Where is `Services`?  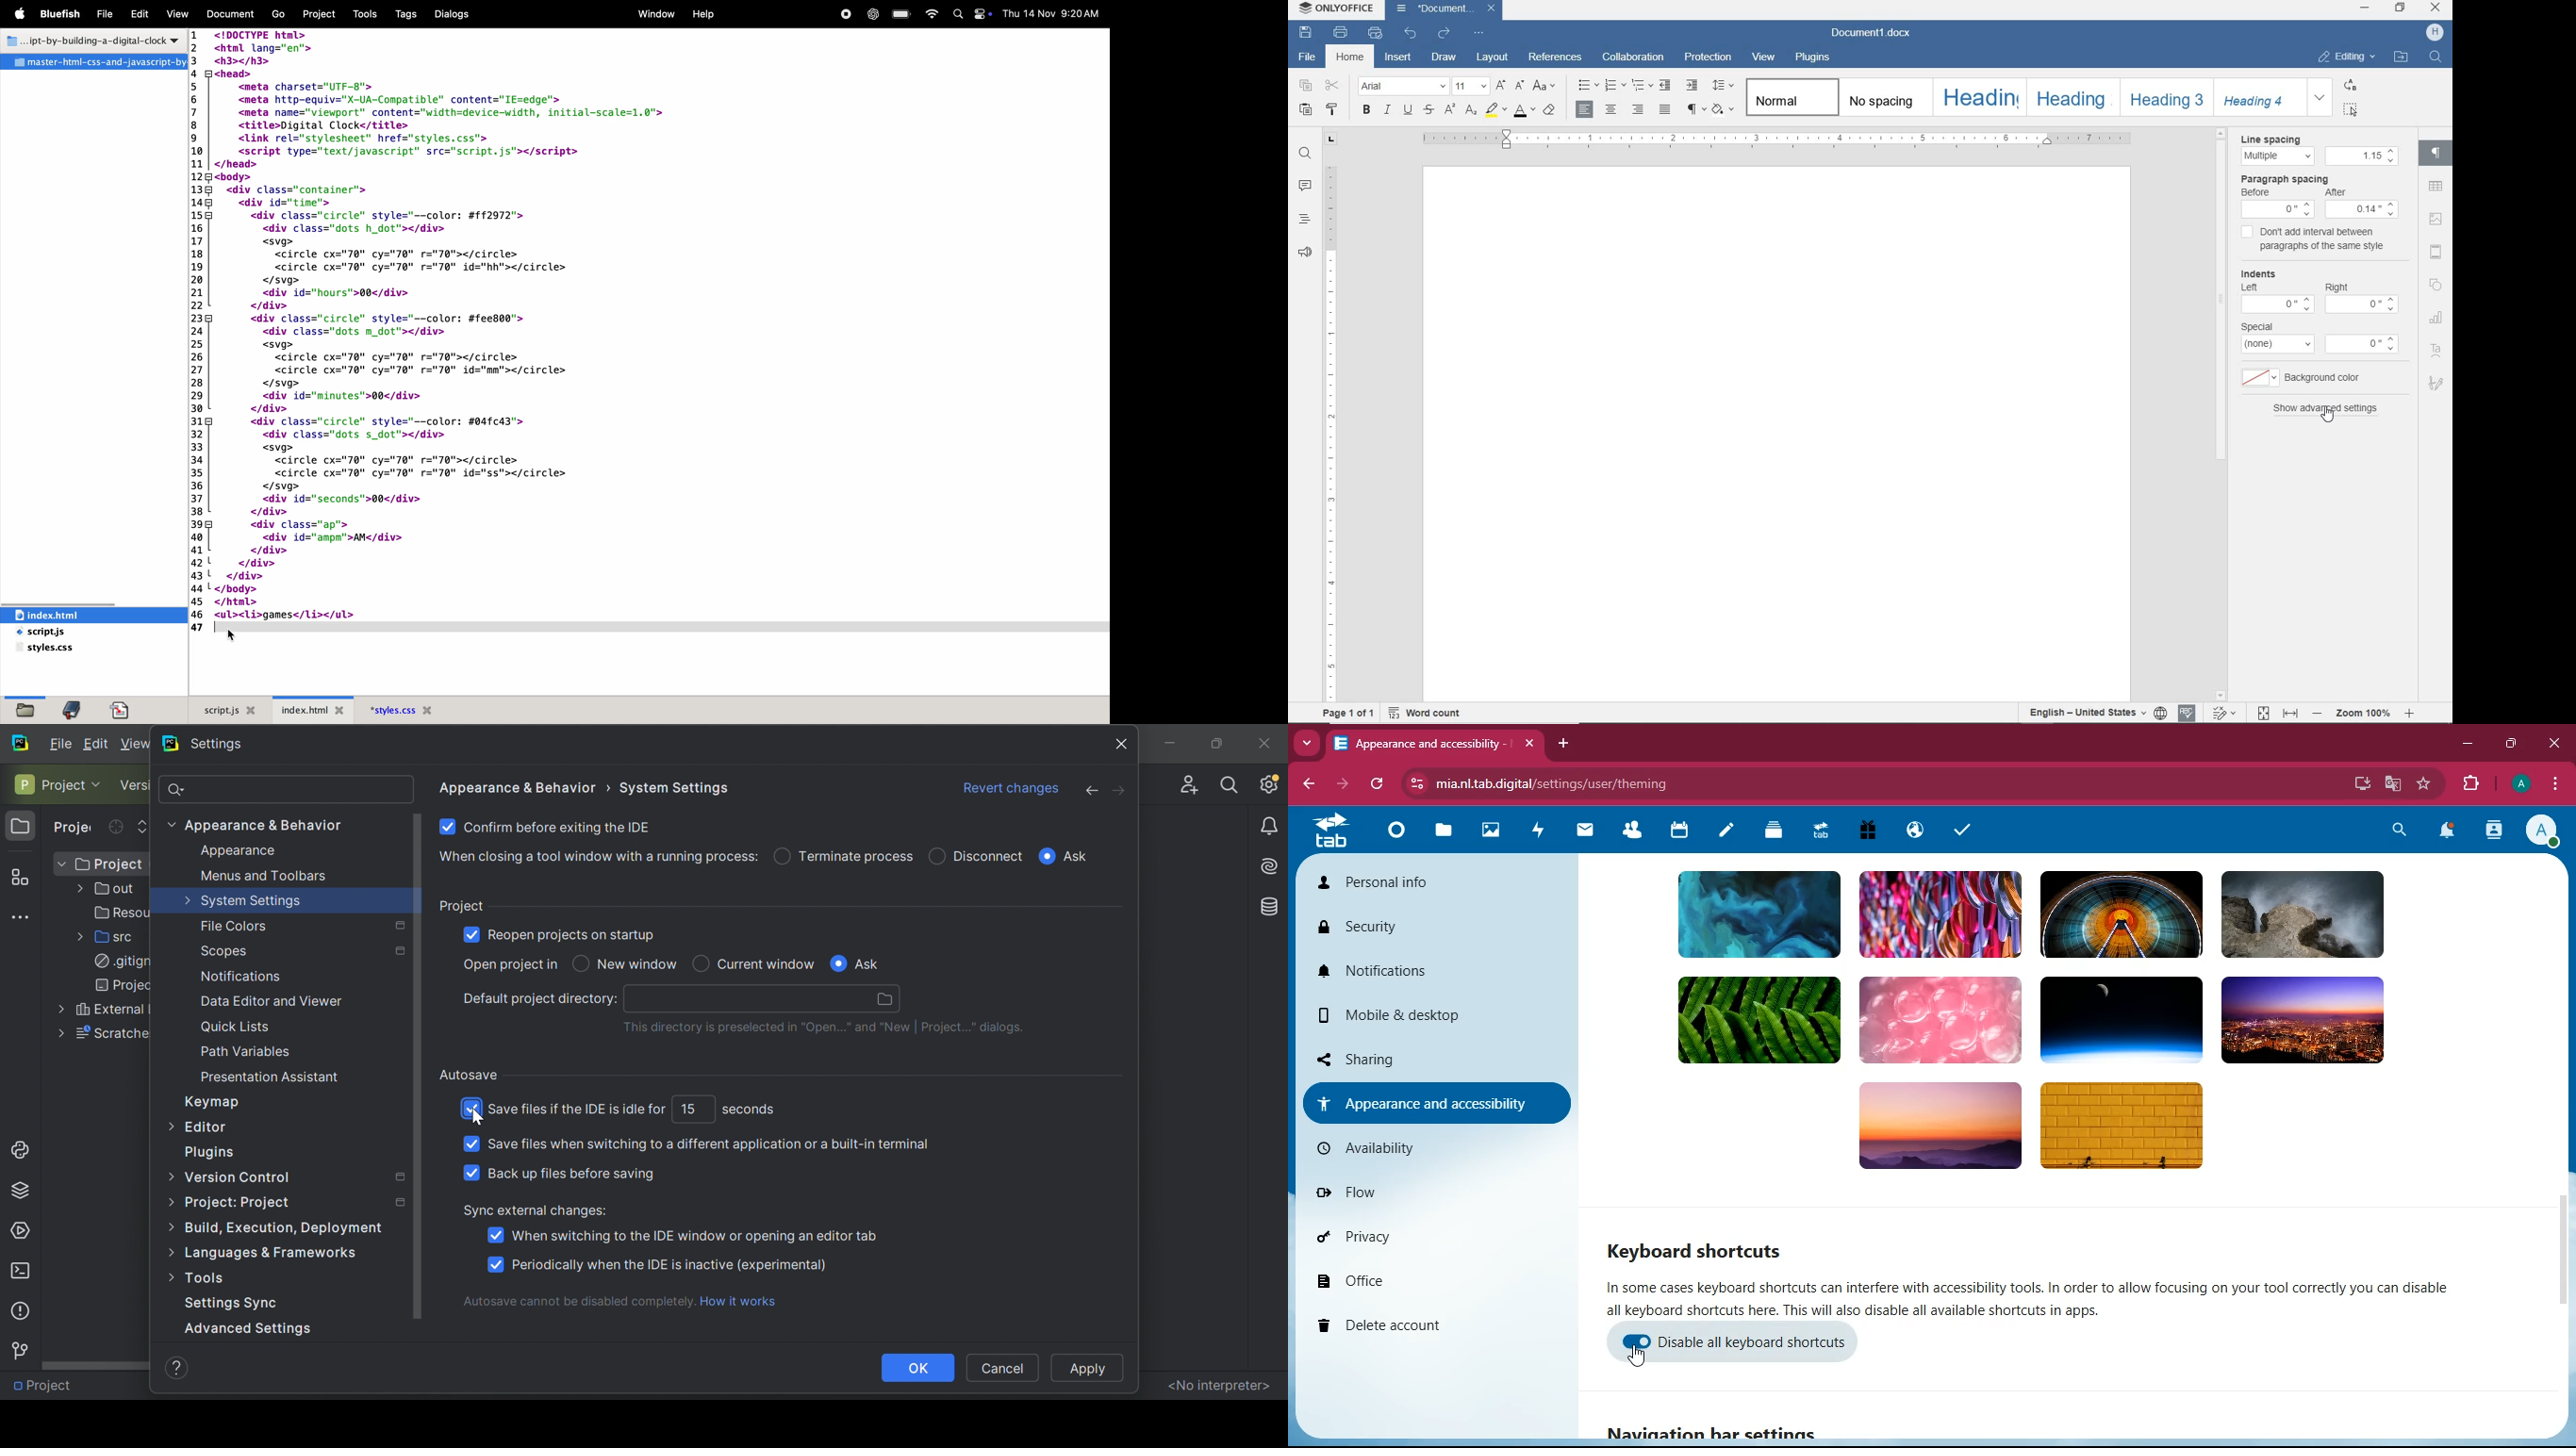
Services is located at coordinates (22, 1229).